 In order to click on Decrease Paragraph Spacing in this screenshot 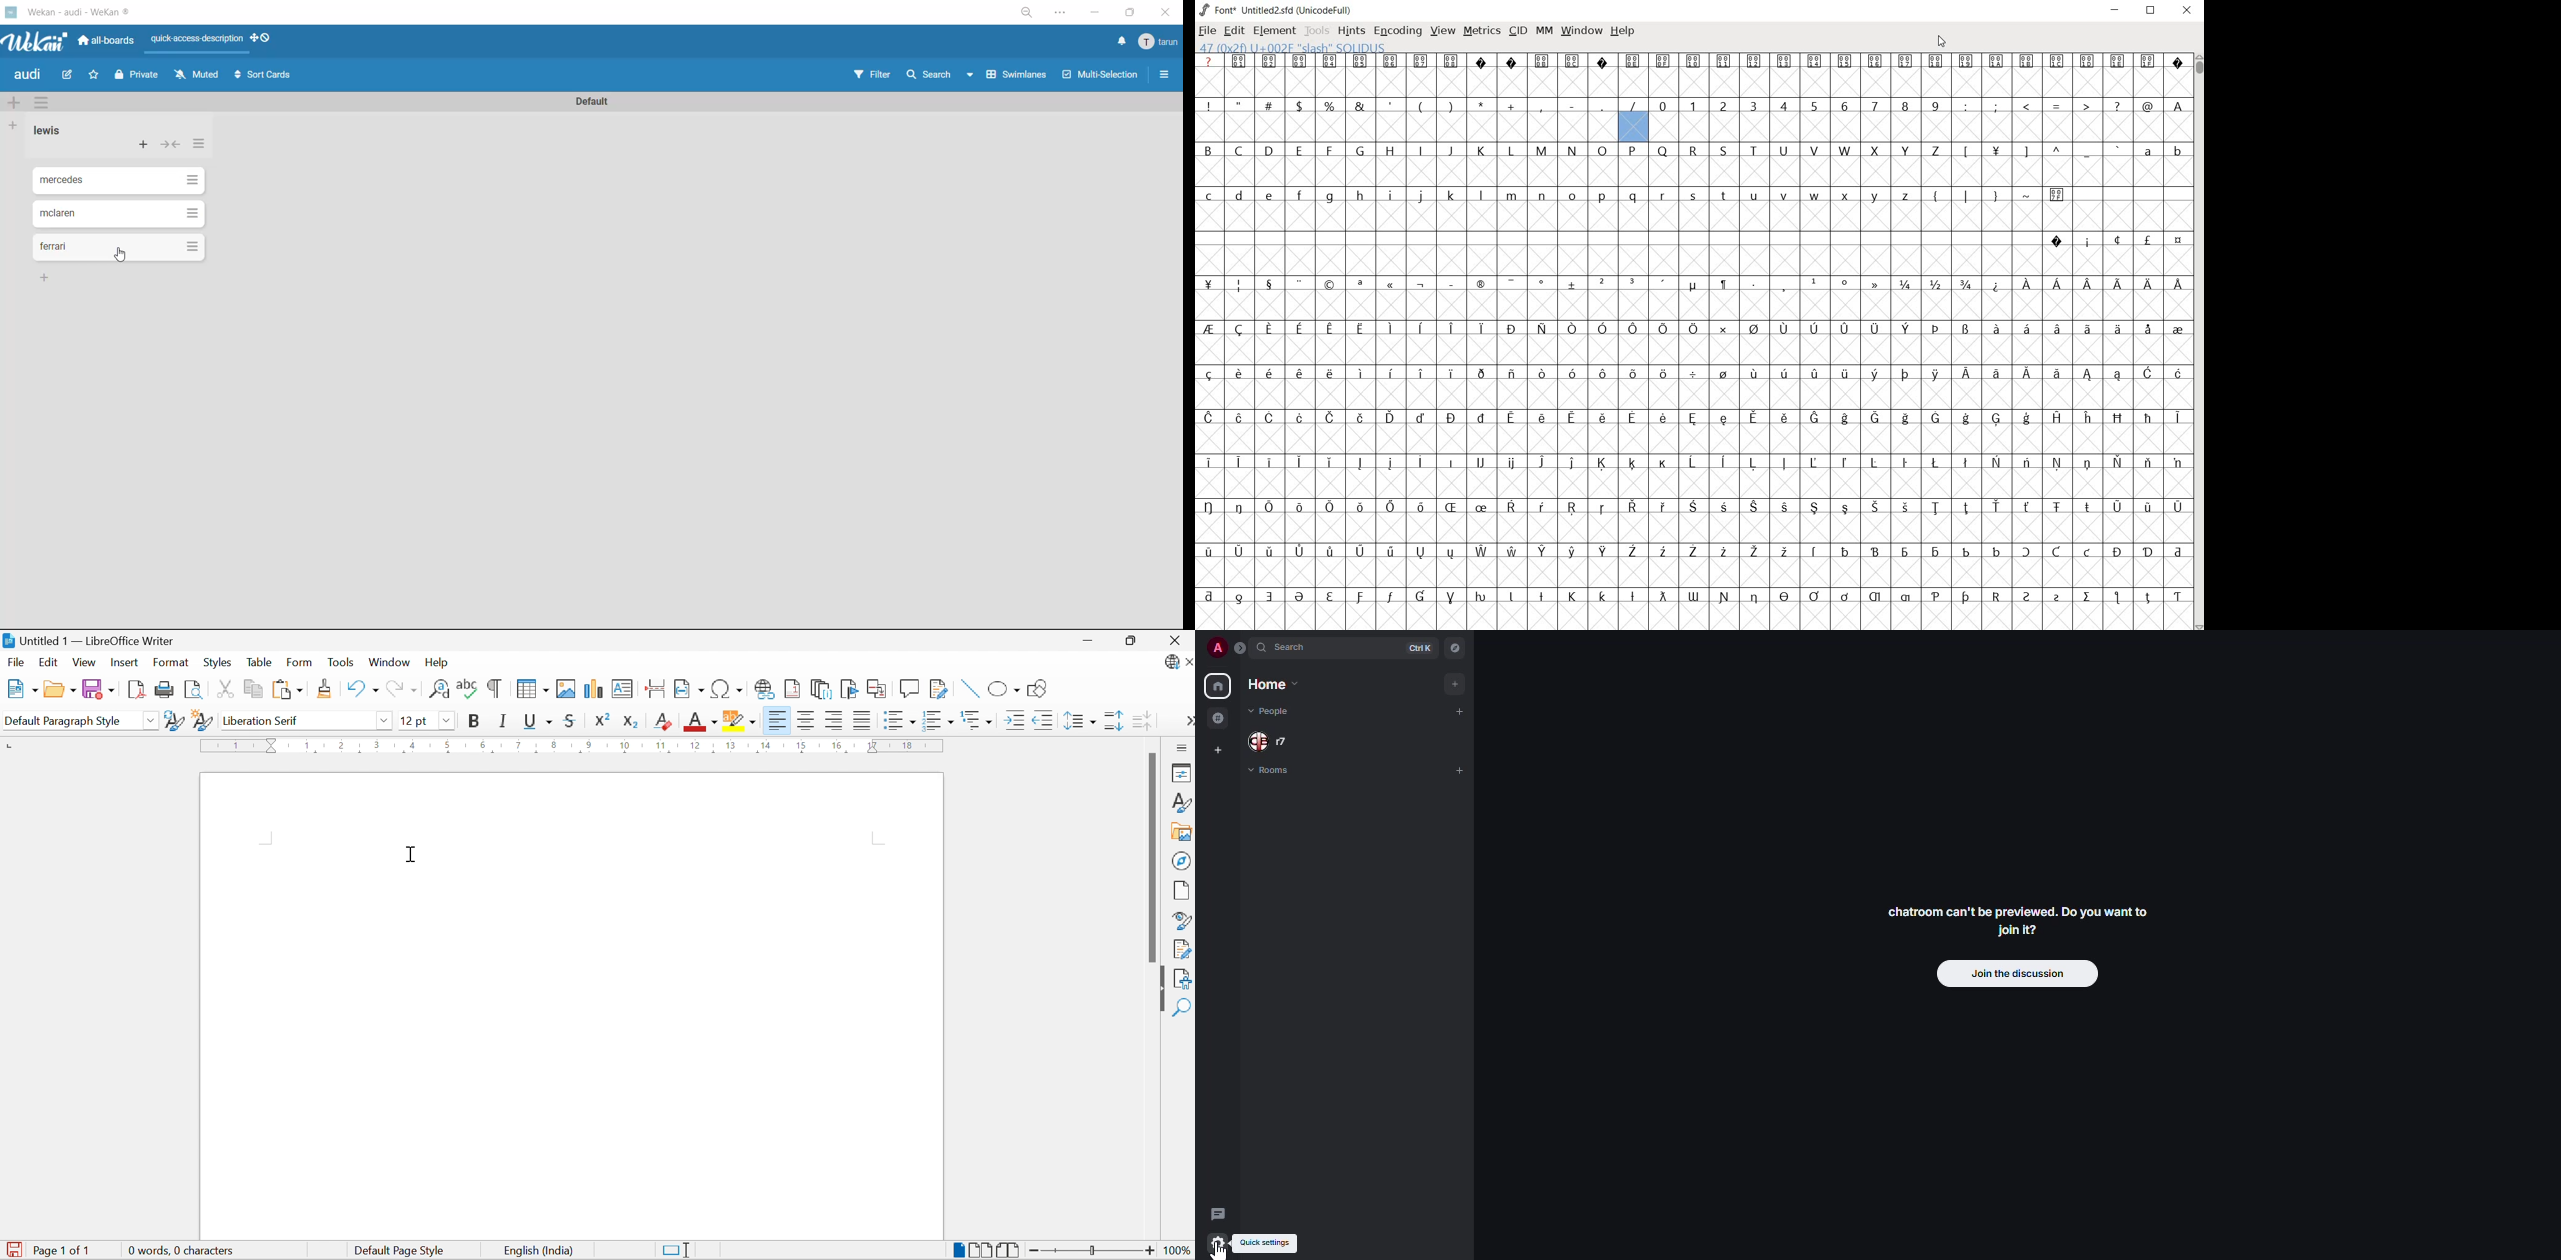, I will do `click(1141, 720)`.